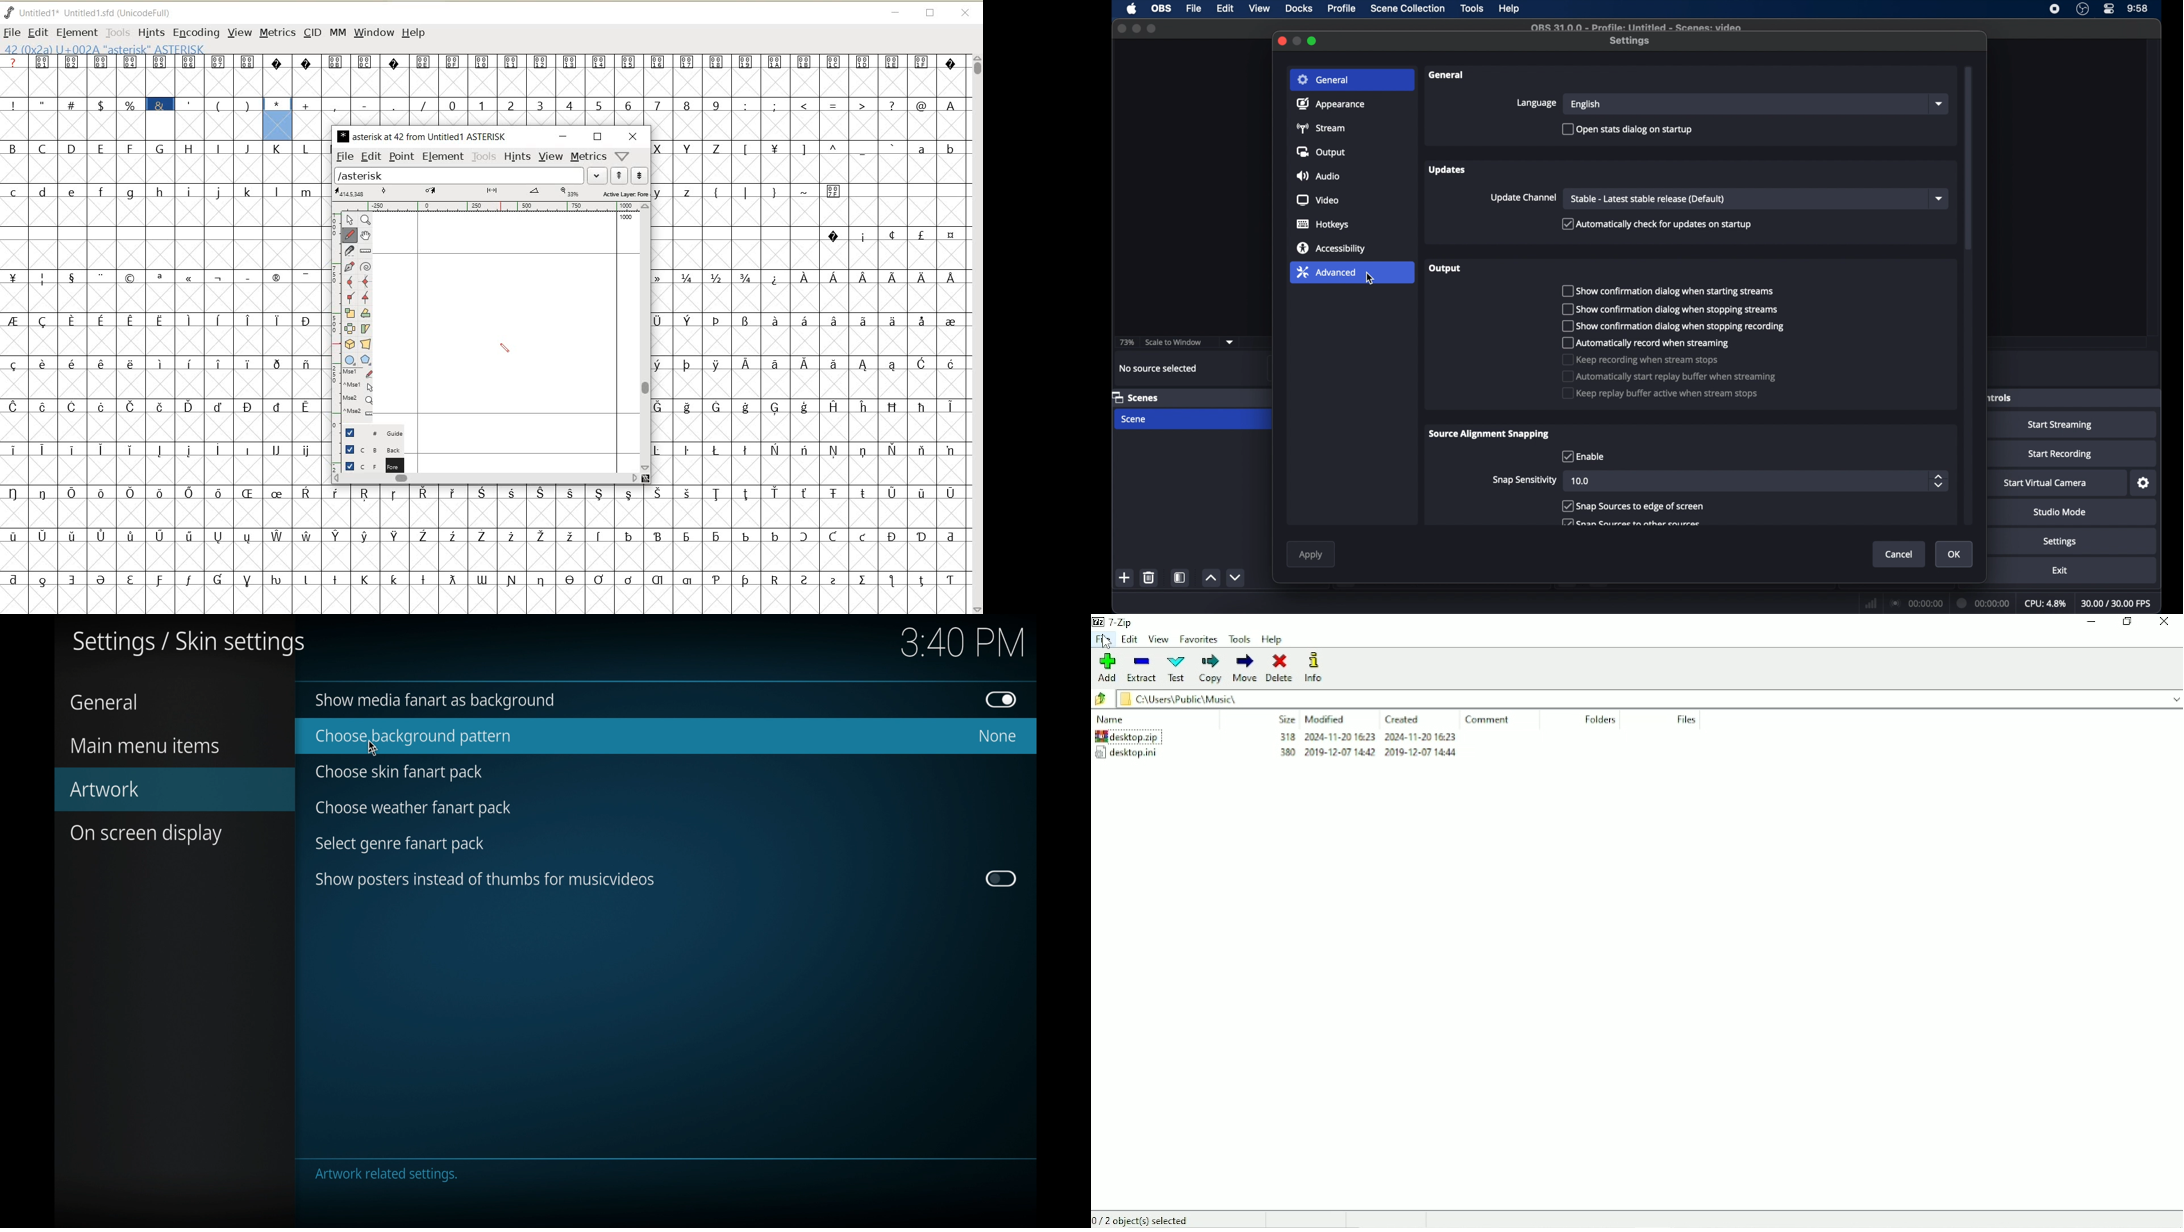 The height and width of the screenshot is (1232, 2184). What do you see at coordinates (189, 644) in the screenshot?
I see `settings/skin settings` at bounding box center [189, 644].